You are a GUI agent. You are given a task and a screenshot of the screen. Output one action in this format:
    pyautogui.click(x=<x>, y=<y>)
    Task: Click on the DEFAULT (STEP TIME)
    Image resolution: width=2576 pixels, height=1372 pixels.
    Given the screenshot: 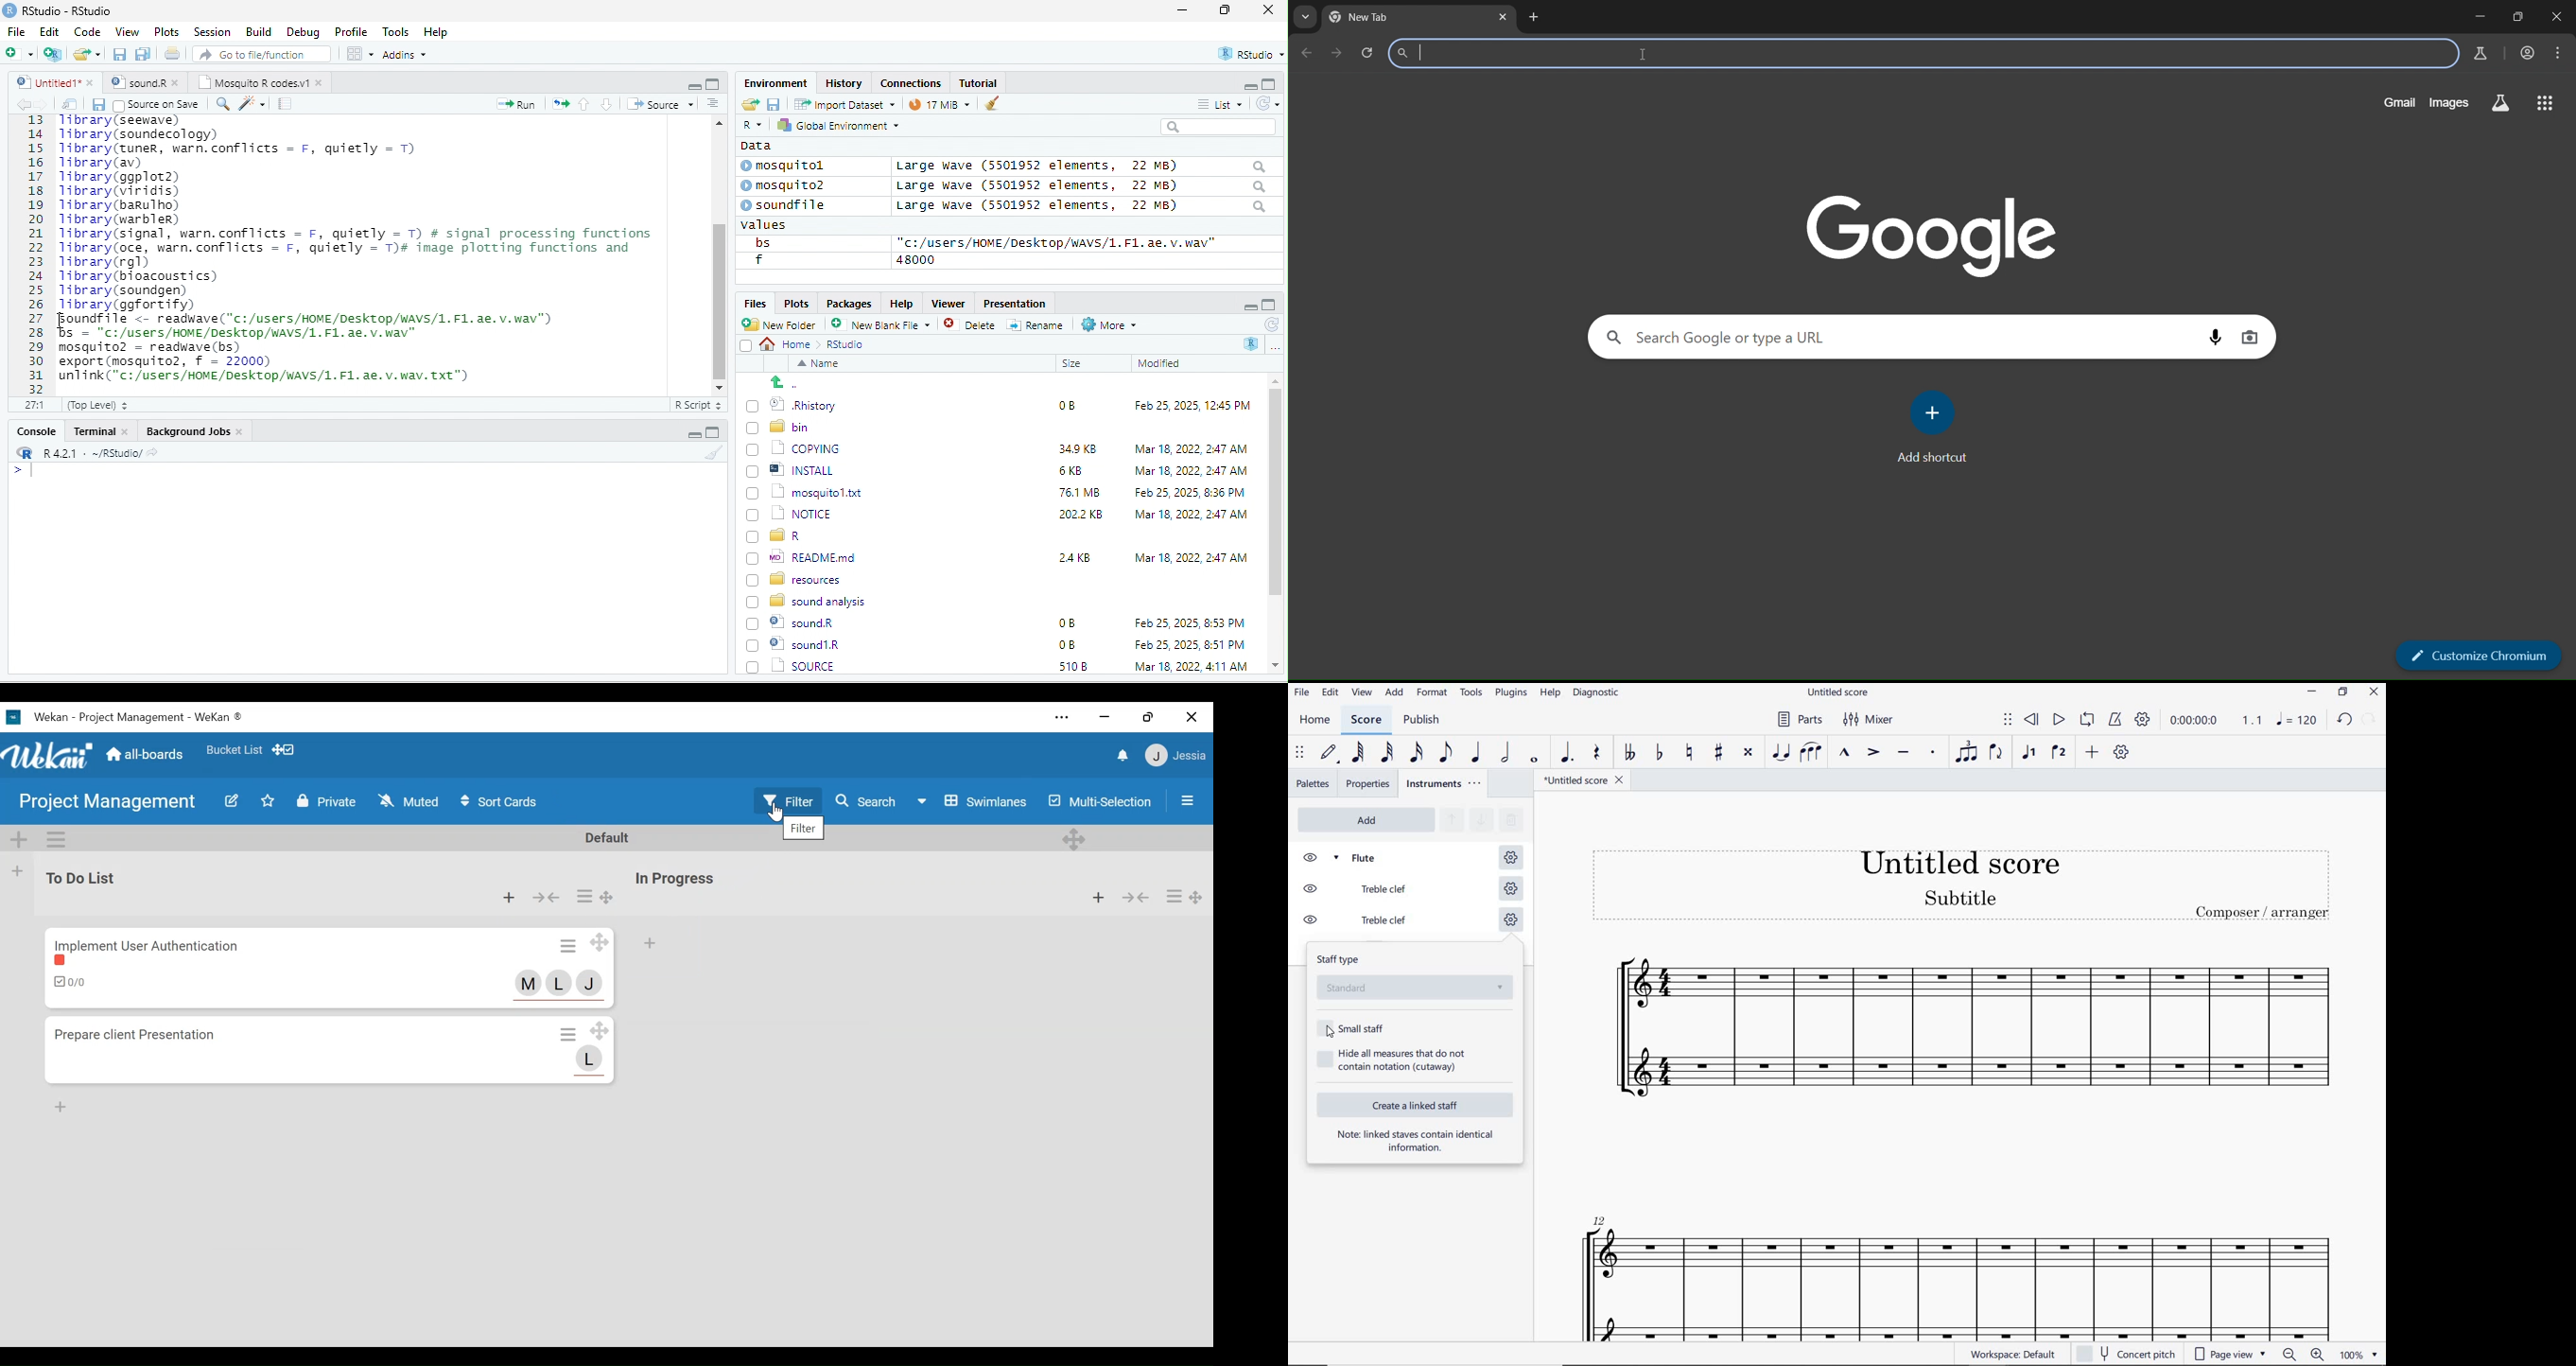 What is the action you would take?
    pyautogui.click(x=1329, y=753)
    